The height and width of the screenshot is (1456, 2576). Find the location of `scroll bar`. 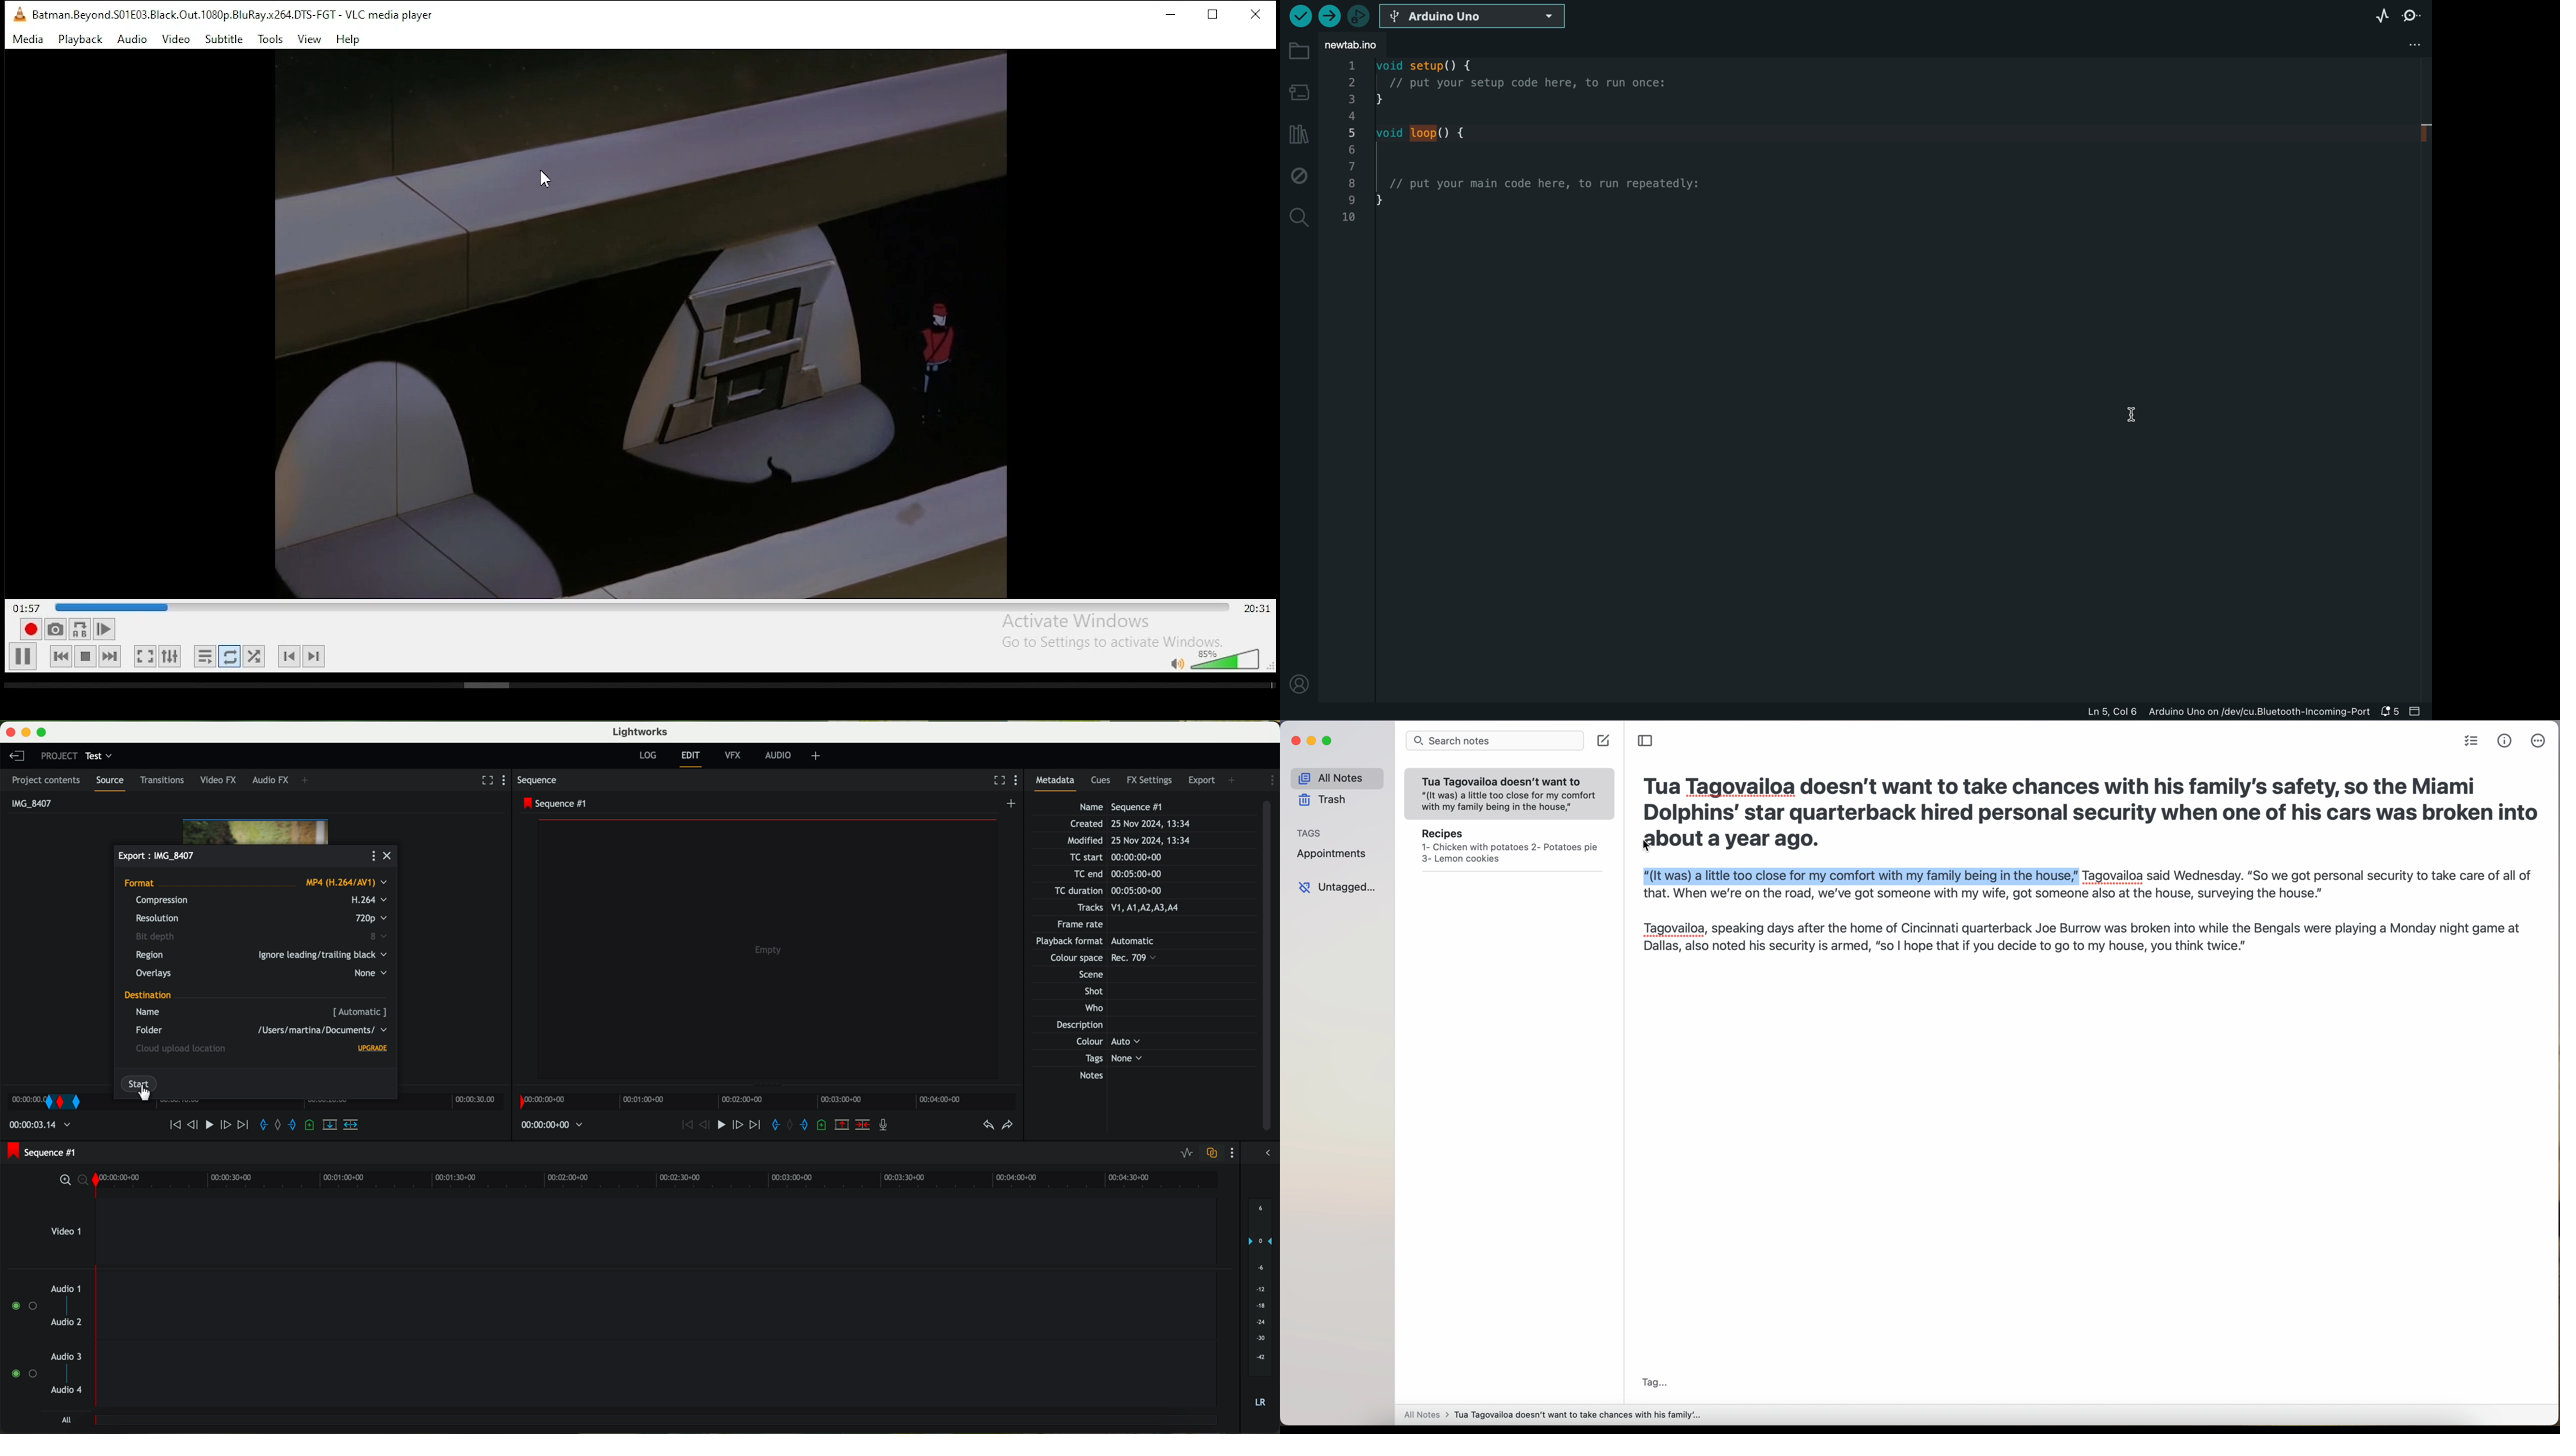

scroll bar is located at coordinates (1271, 967).